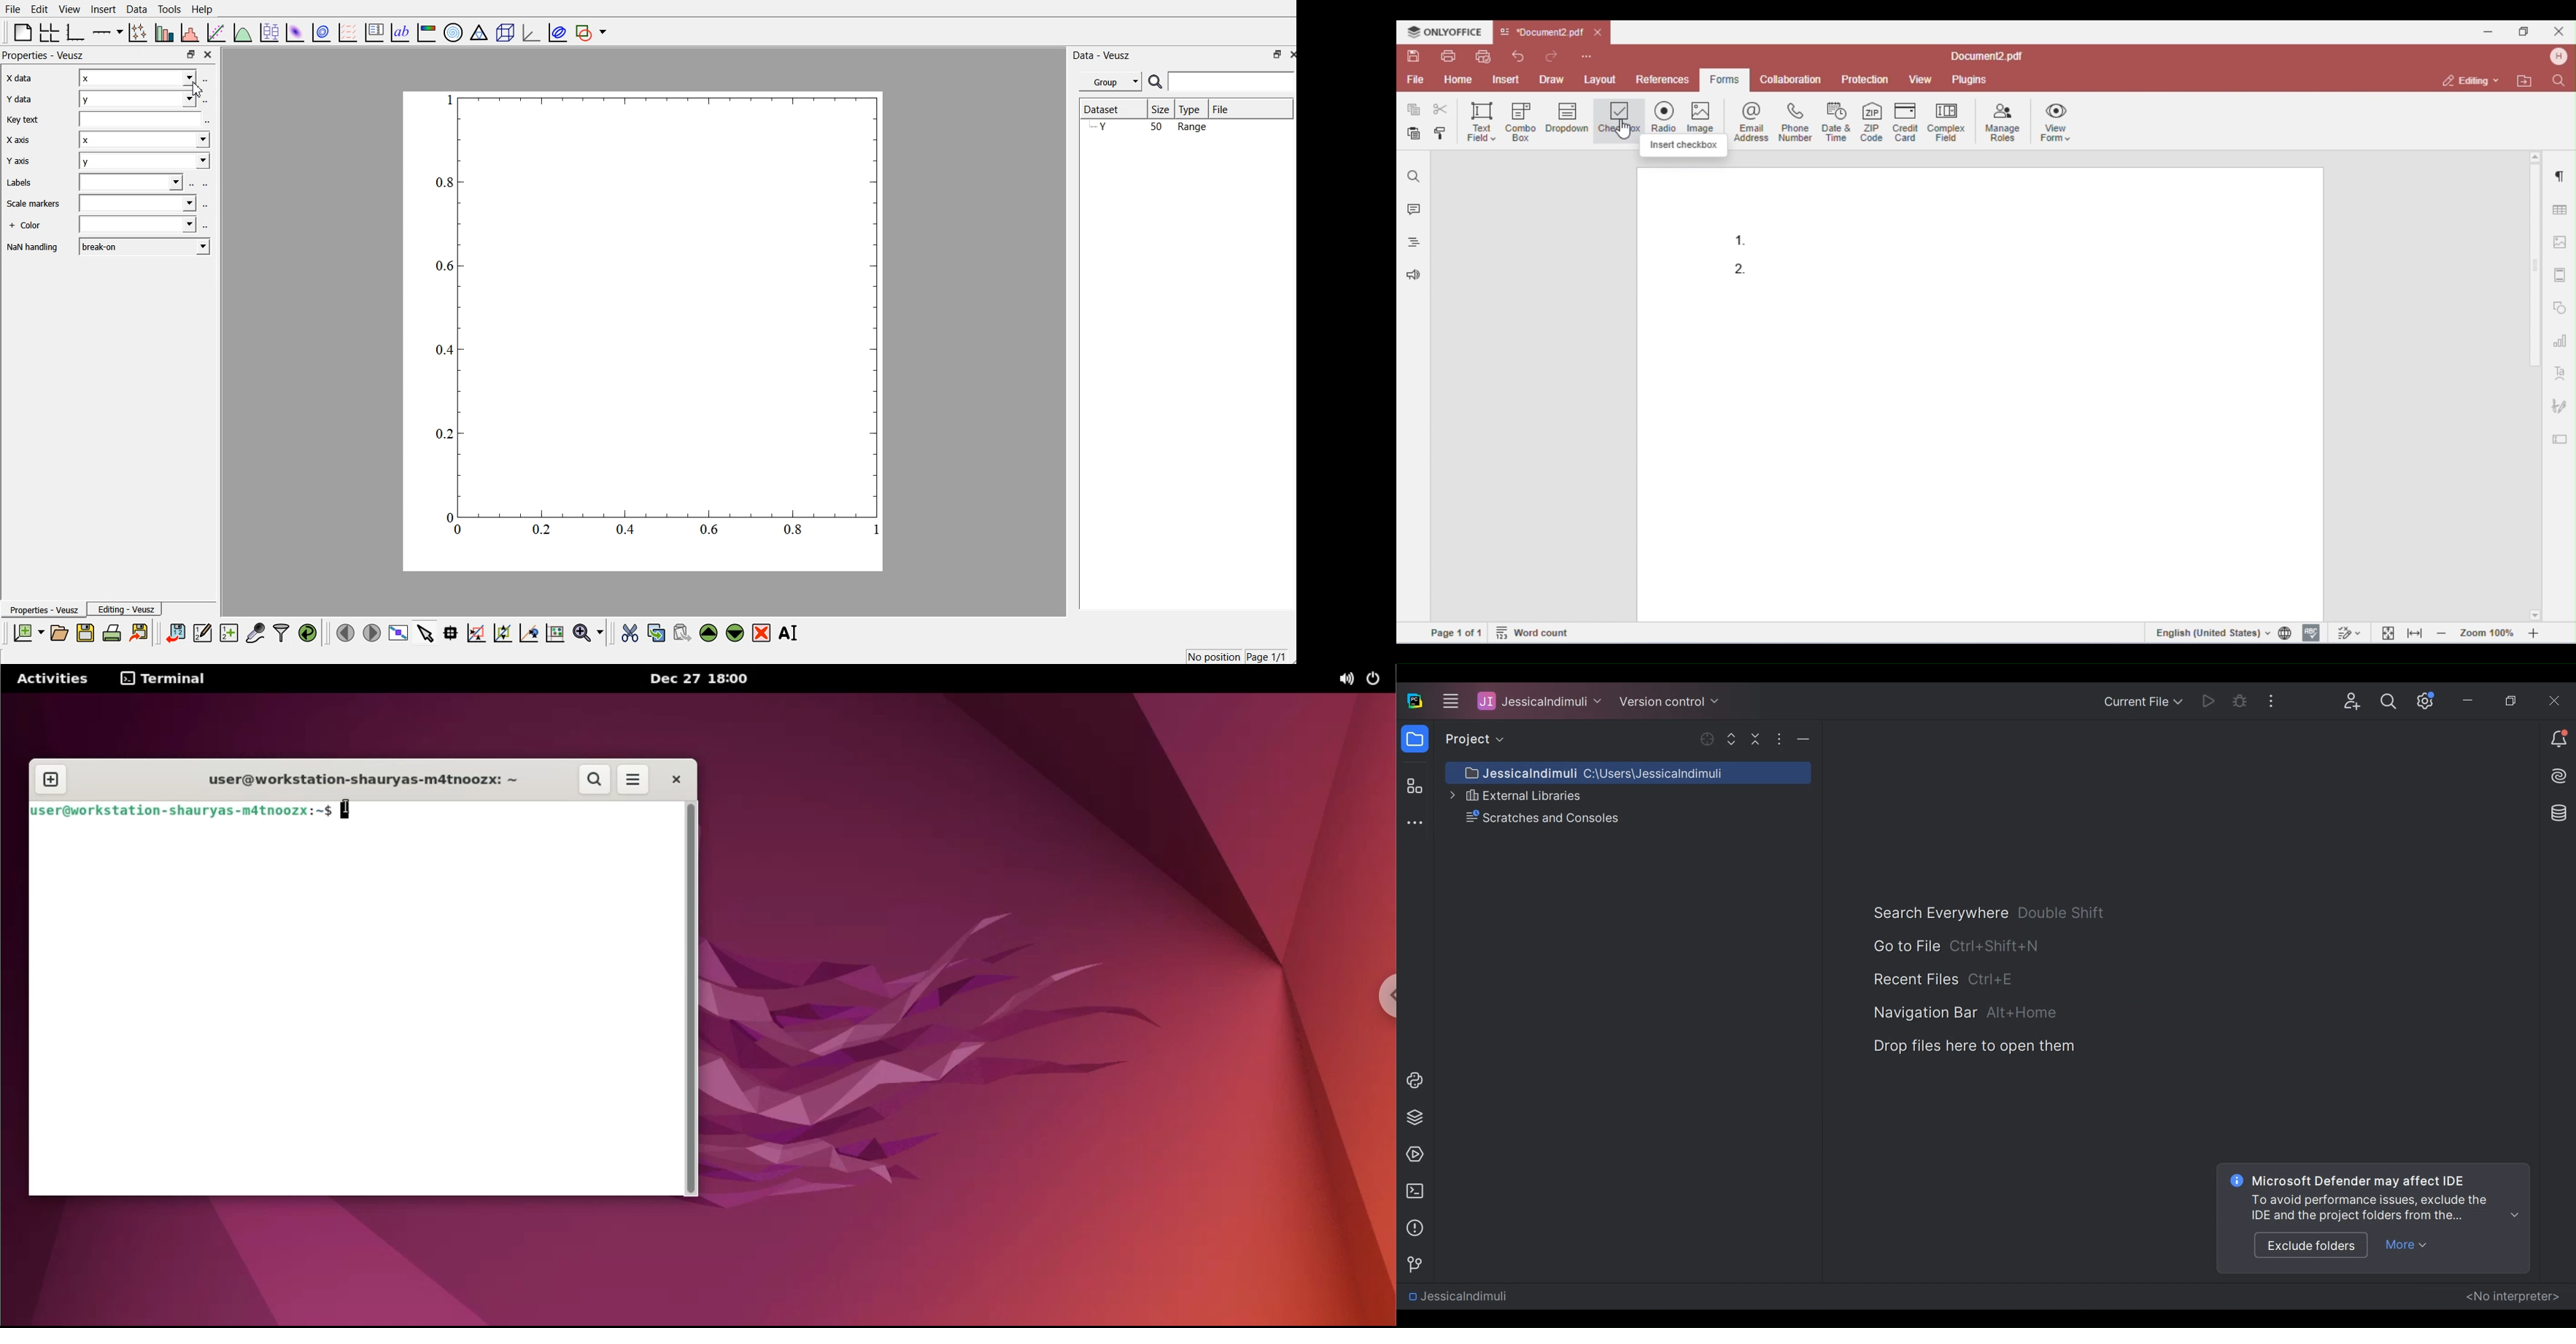 The image size is (2576, 1344). What do you see at coordinates (2311, 1244) in the screenshot?
I see `Exclude folders` at bounding box center [2311, 1244].